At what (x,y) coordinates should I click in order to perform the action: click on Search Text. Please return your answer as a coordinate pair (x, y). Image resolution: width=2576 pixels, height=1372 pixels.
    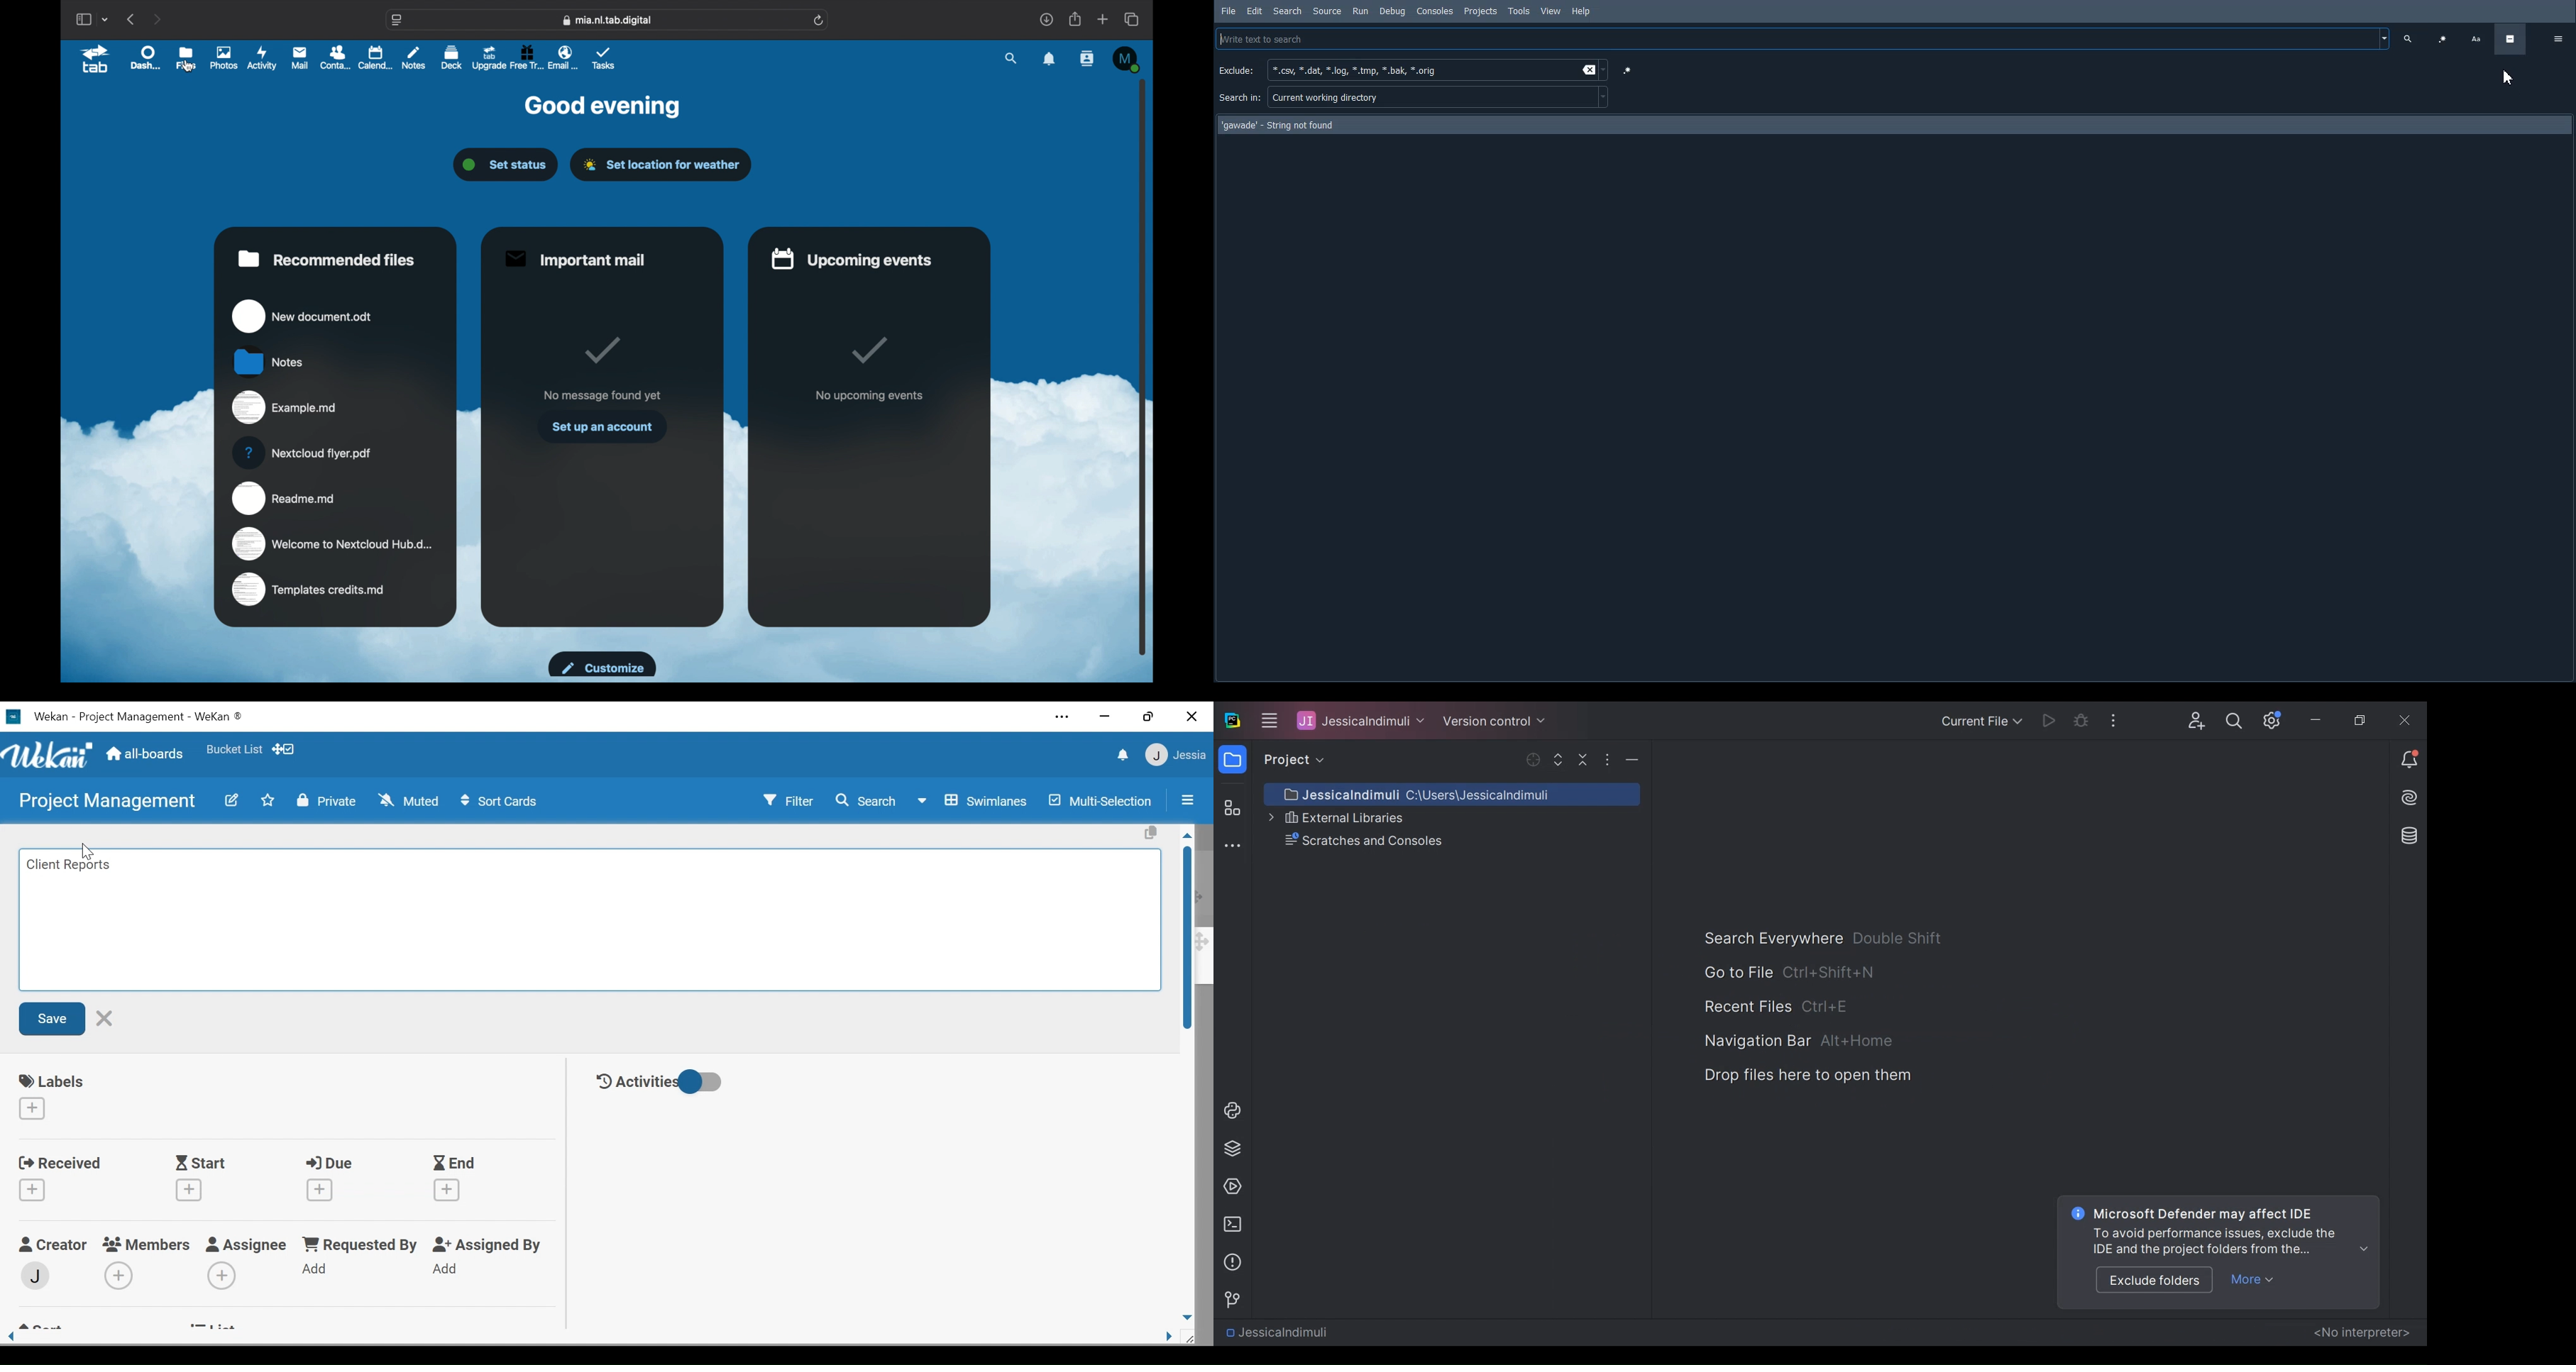
    Looking at the image, I should click on (2410, 38).